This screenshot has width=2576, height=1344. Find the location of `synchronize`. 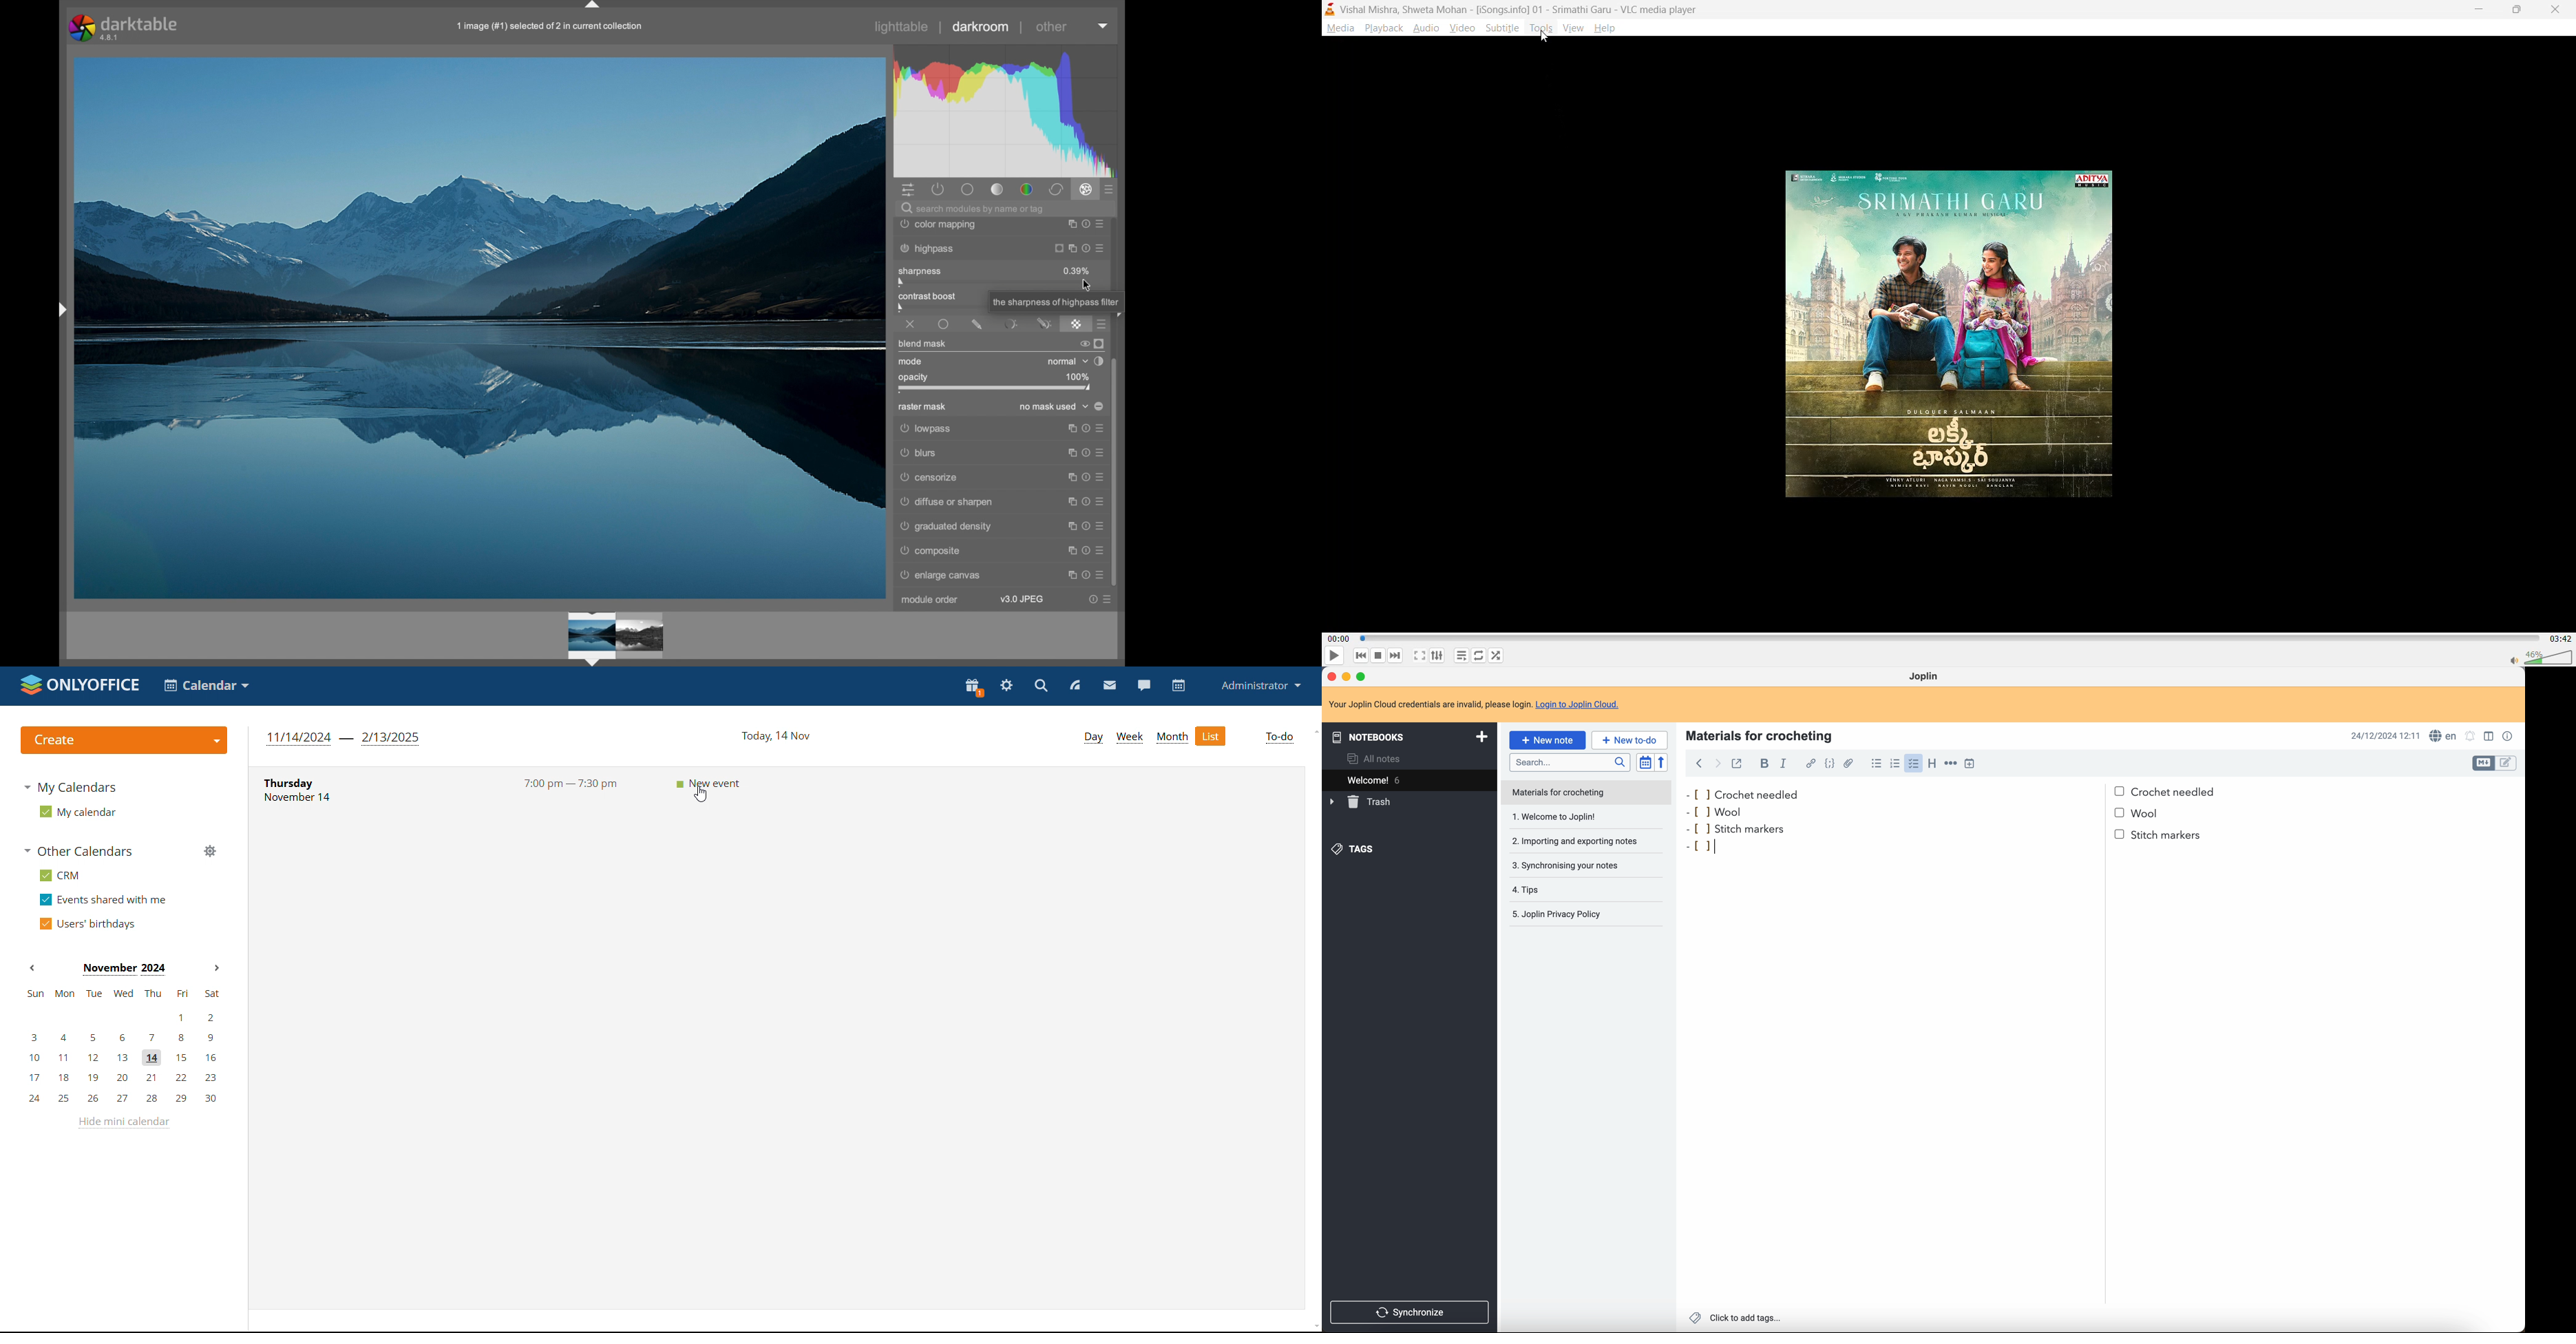

synchronize is located at coordinates (1411, 1314).